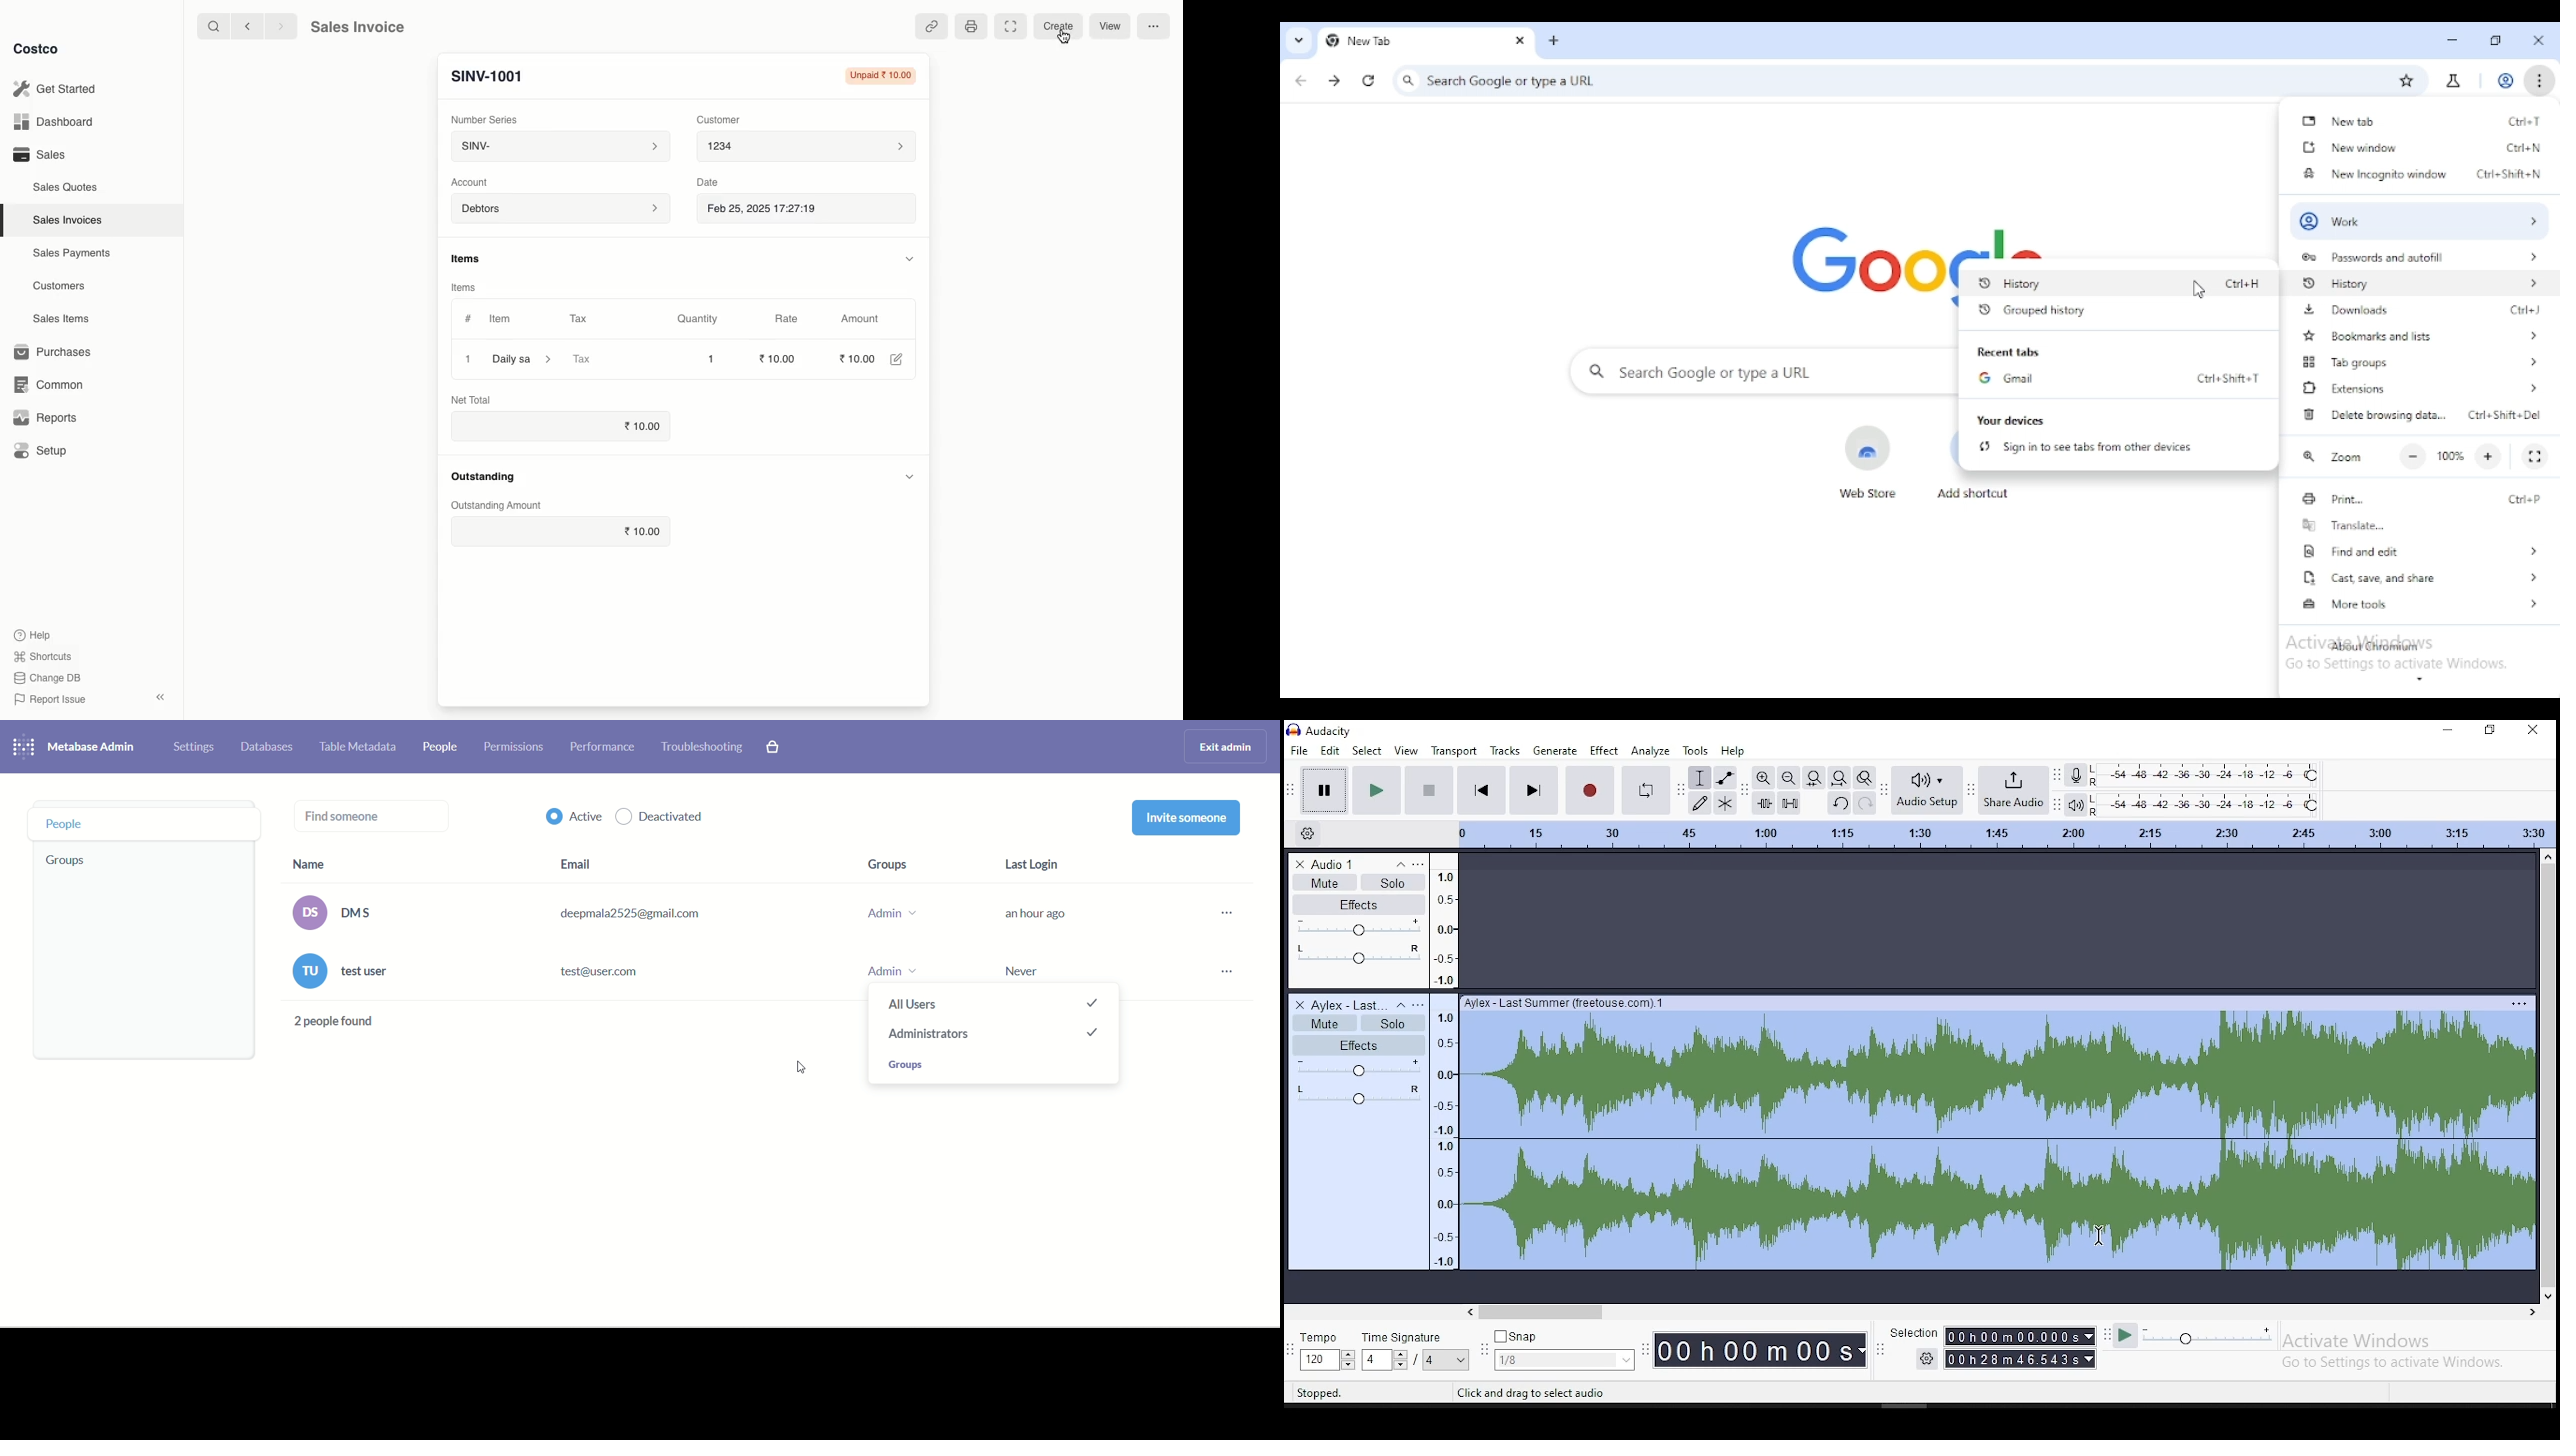 The image size is (2576, 1456). I want to click on Linked references, so click(932, 25).